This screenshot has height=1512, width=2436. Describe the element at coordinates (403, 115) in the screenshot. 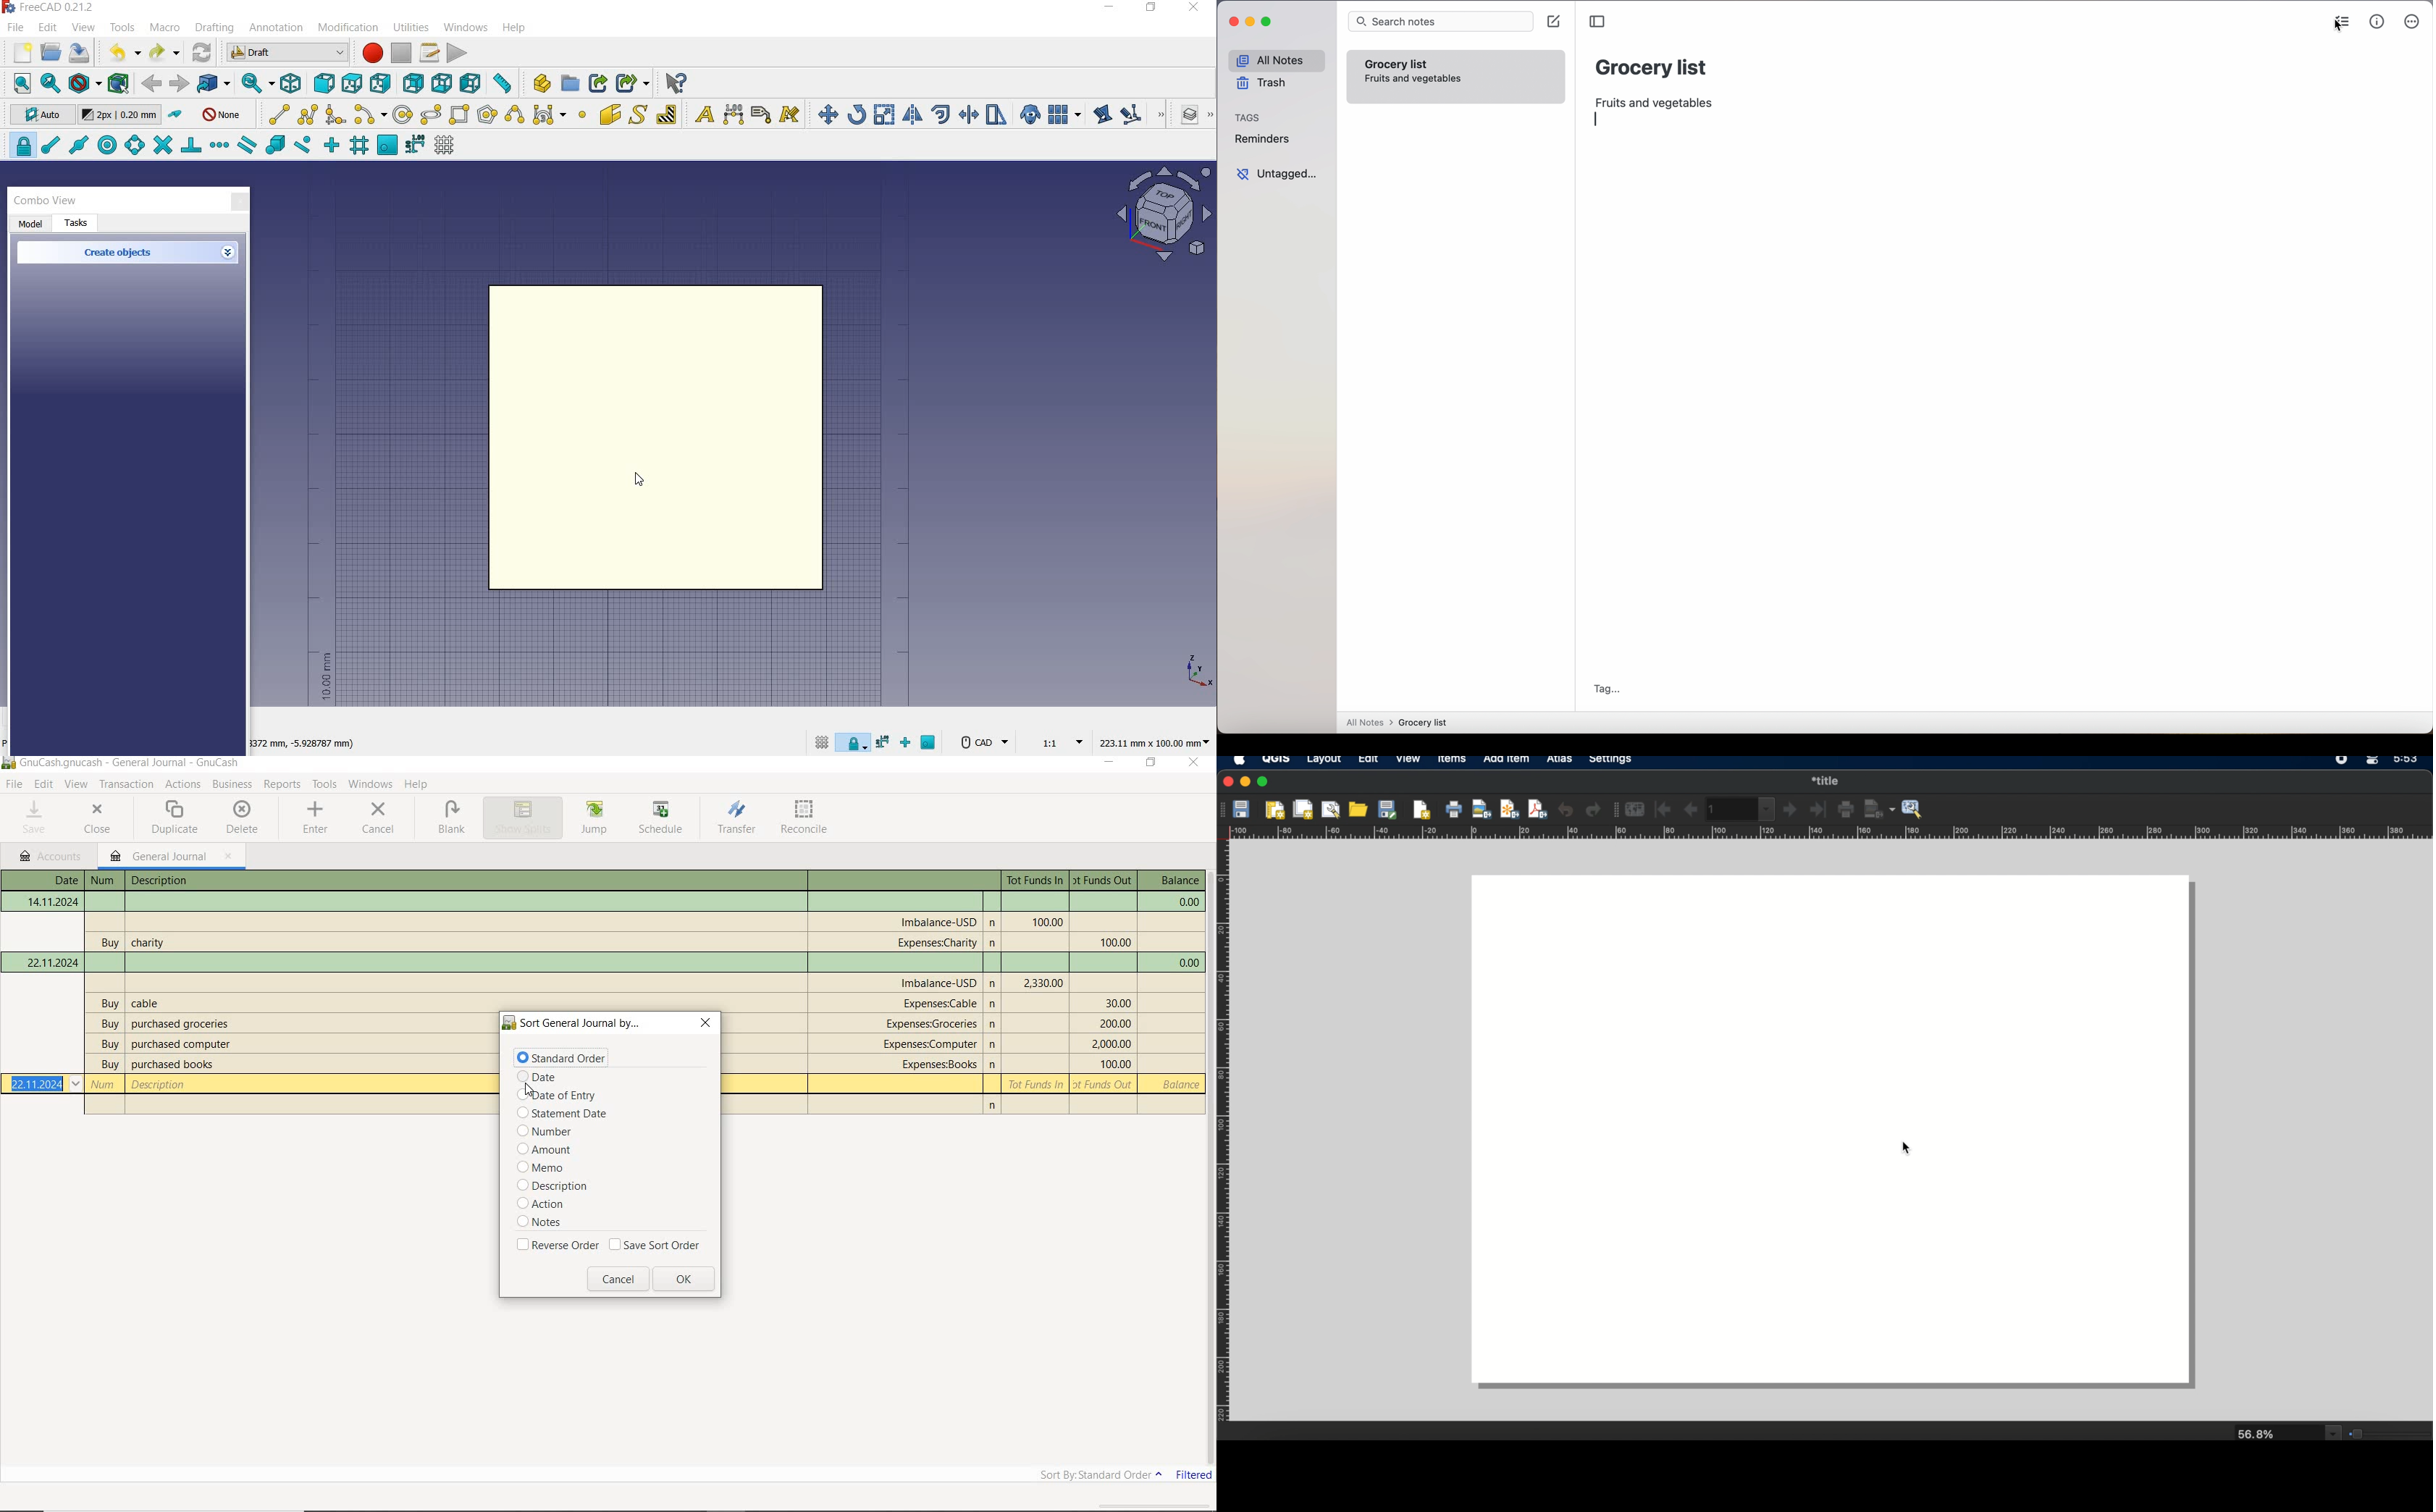

I see `circle` at that location.